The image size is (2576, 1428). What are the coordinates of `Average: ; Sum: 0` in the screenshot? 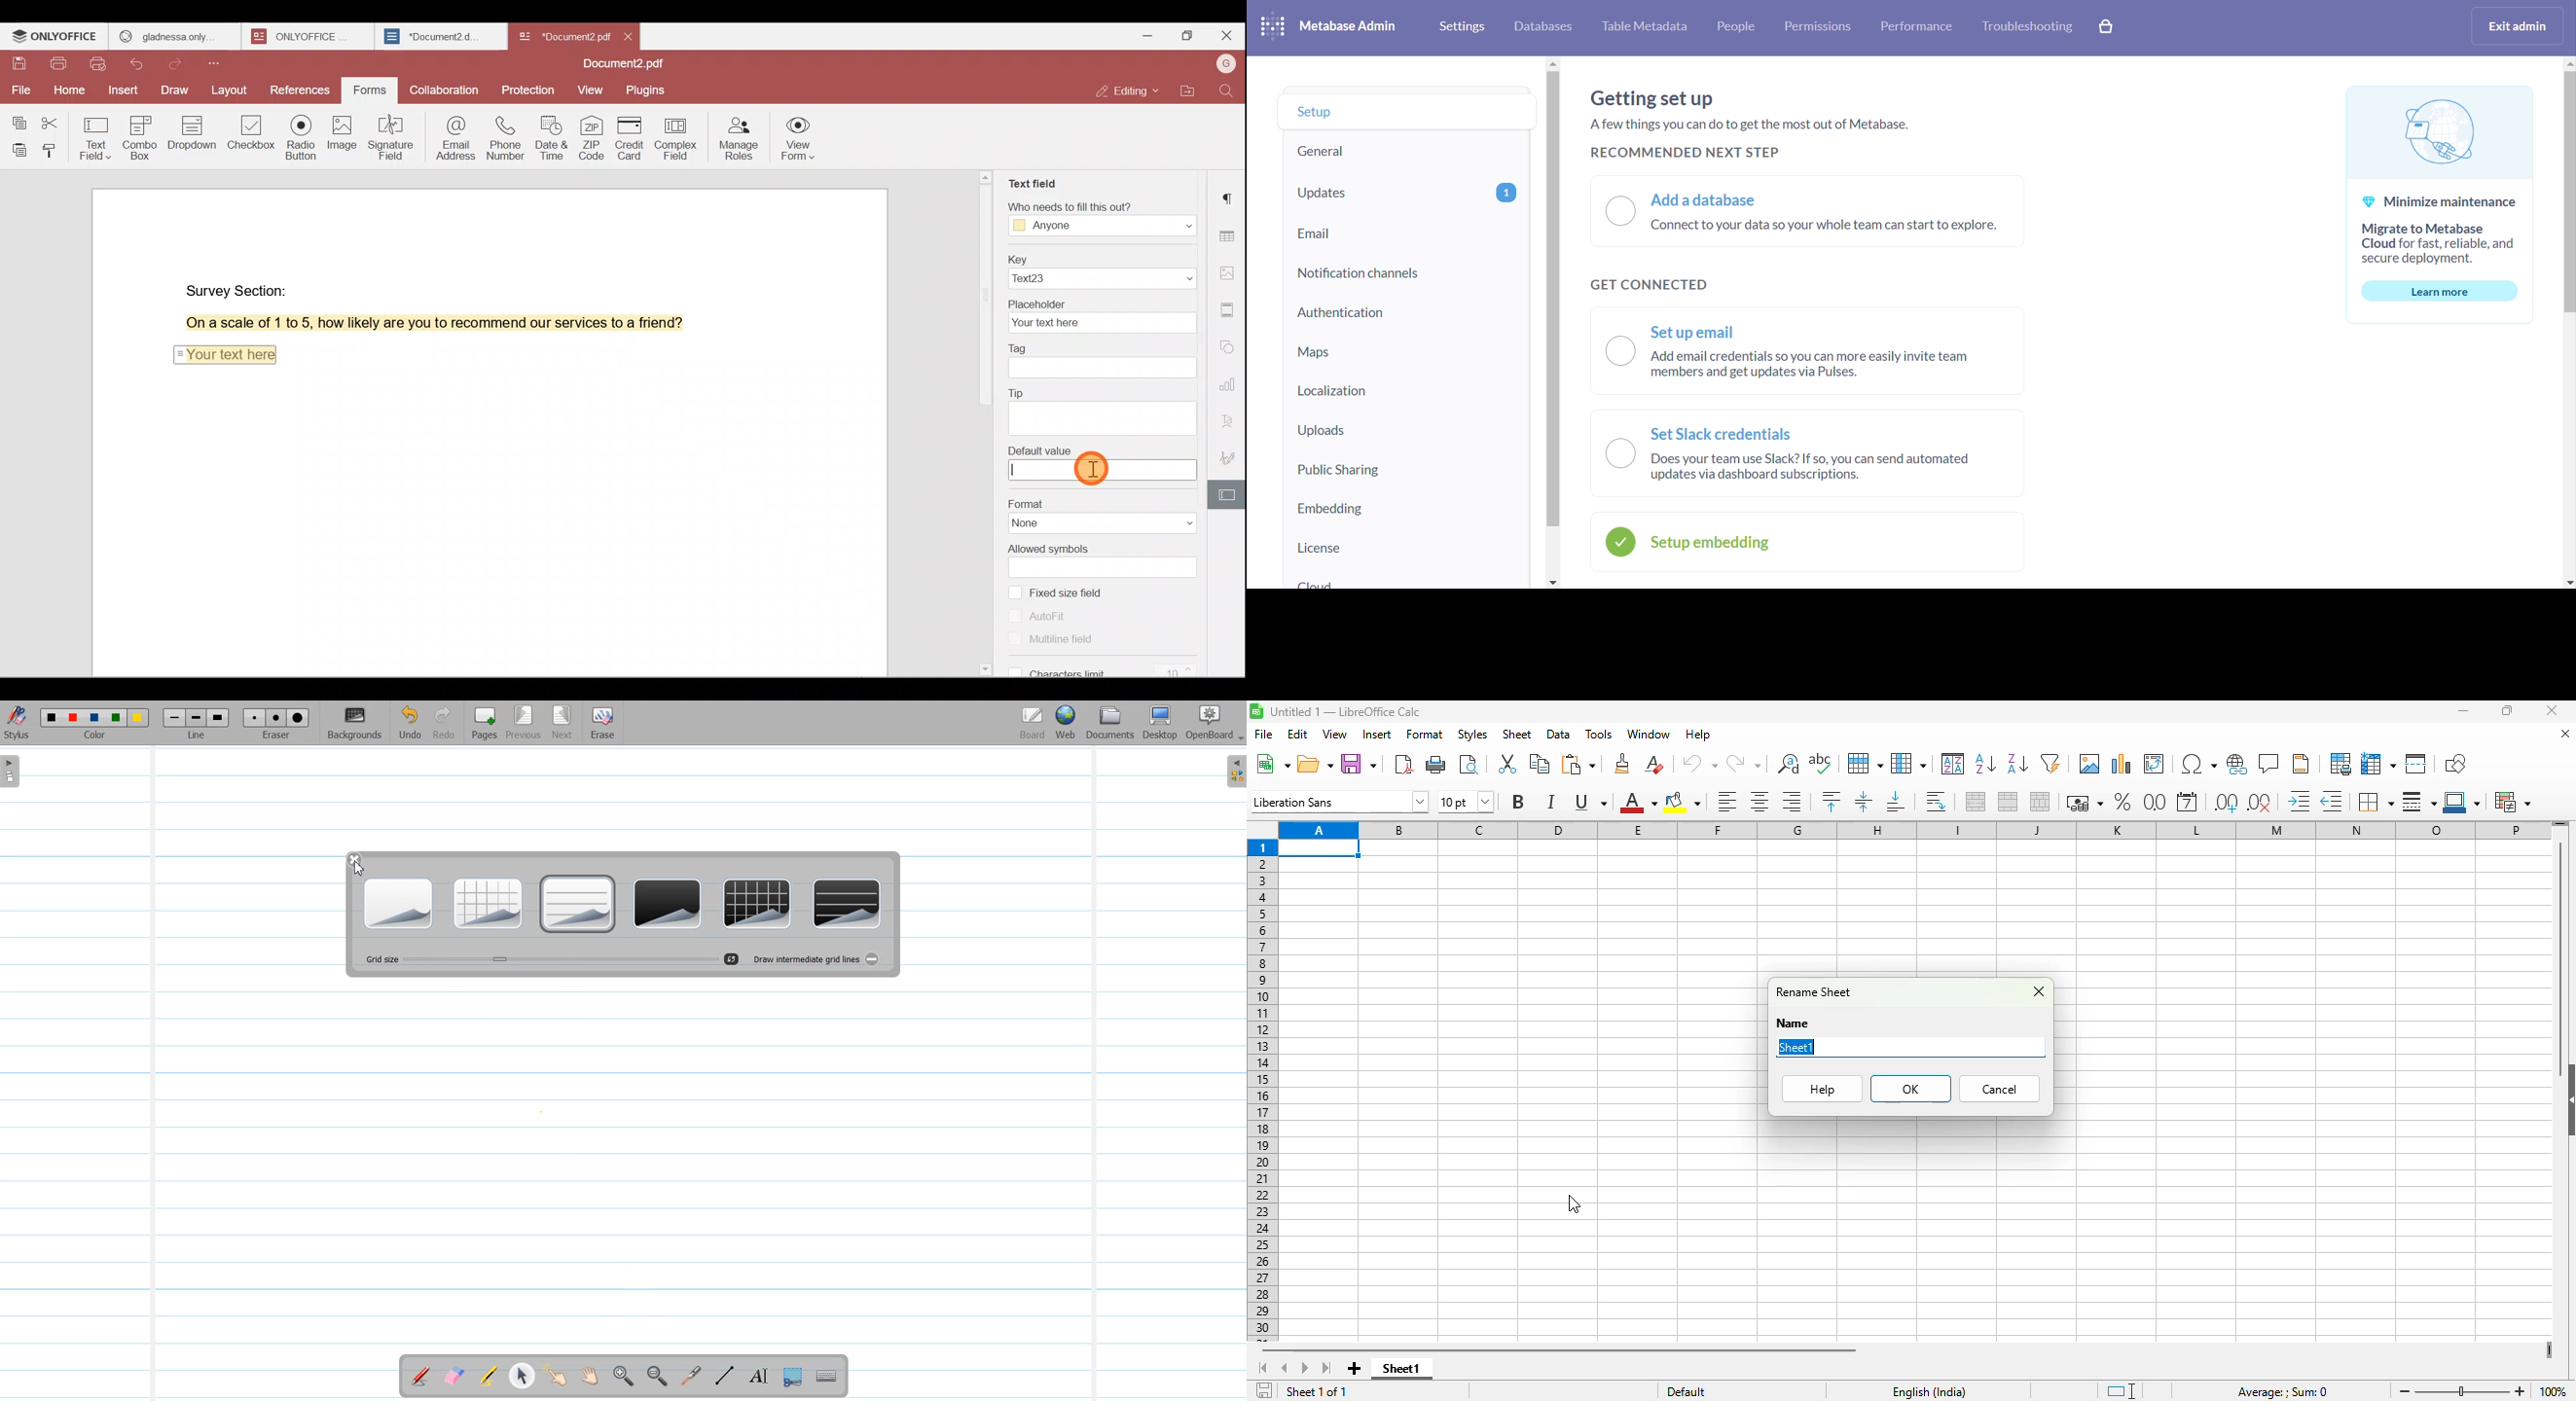 It's located at (2282, 1392).